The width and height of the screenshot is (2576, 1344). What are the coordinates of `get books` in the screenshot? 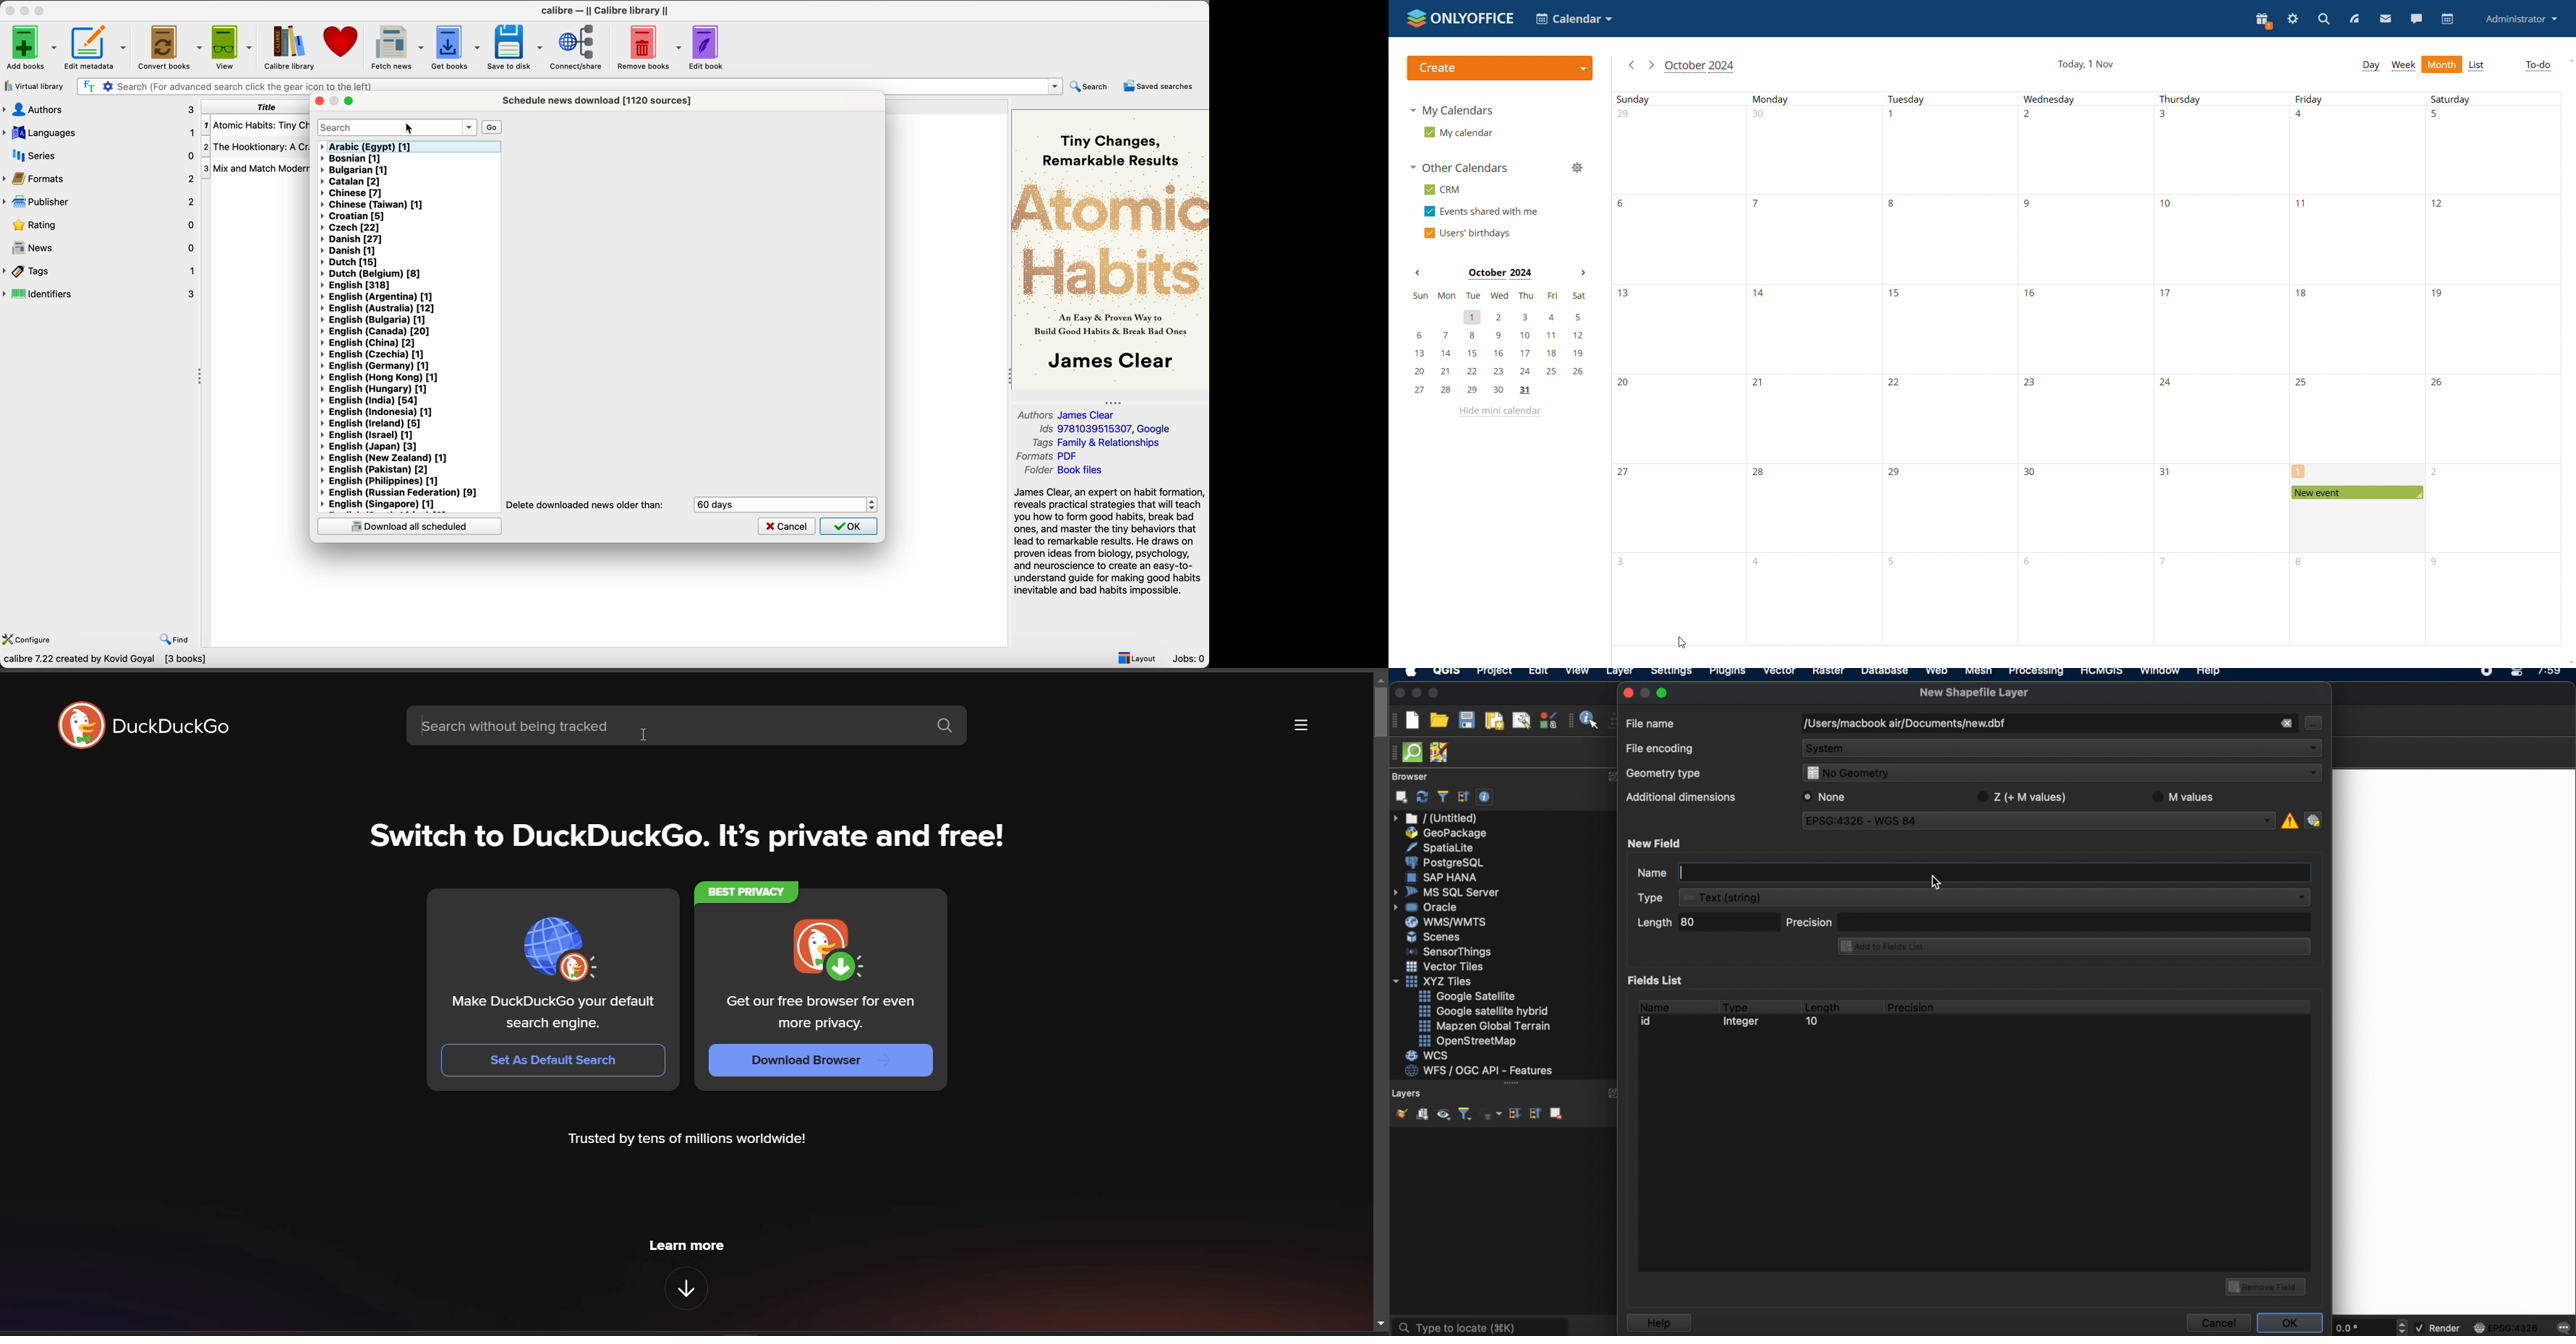 It's located at (456, 47).